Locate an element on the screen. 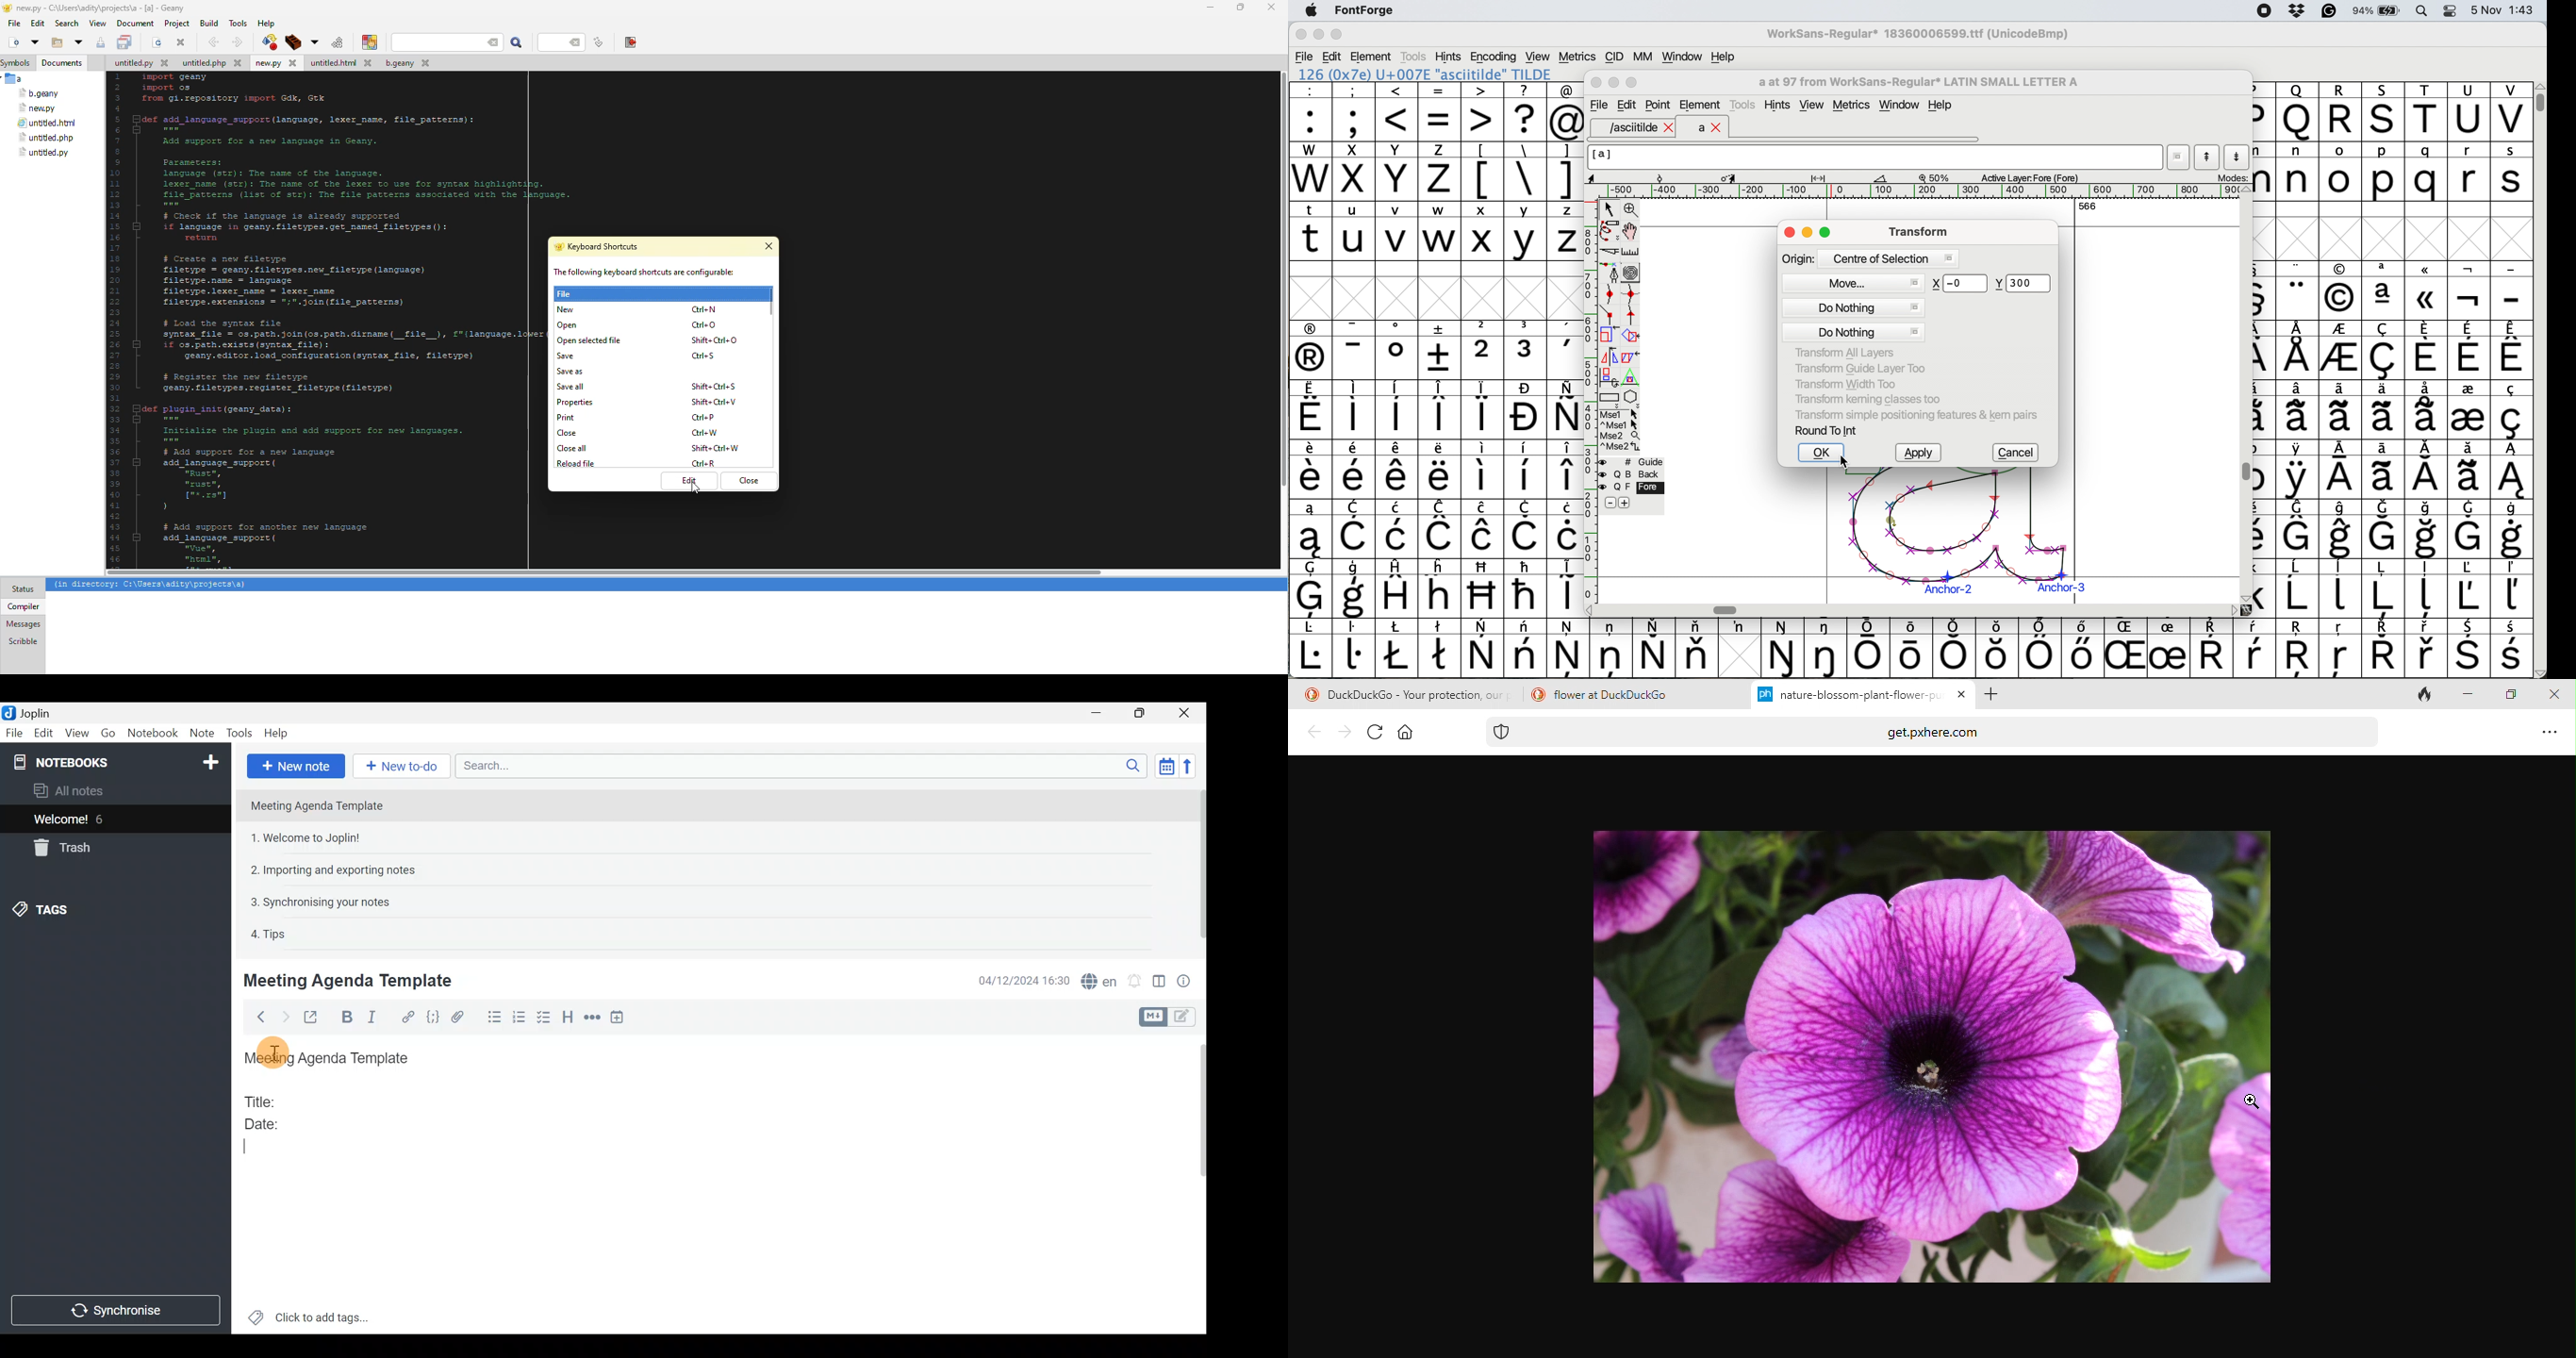  Forward is located at coordinates (283, 1017).